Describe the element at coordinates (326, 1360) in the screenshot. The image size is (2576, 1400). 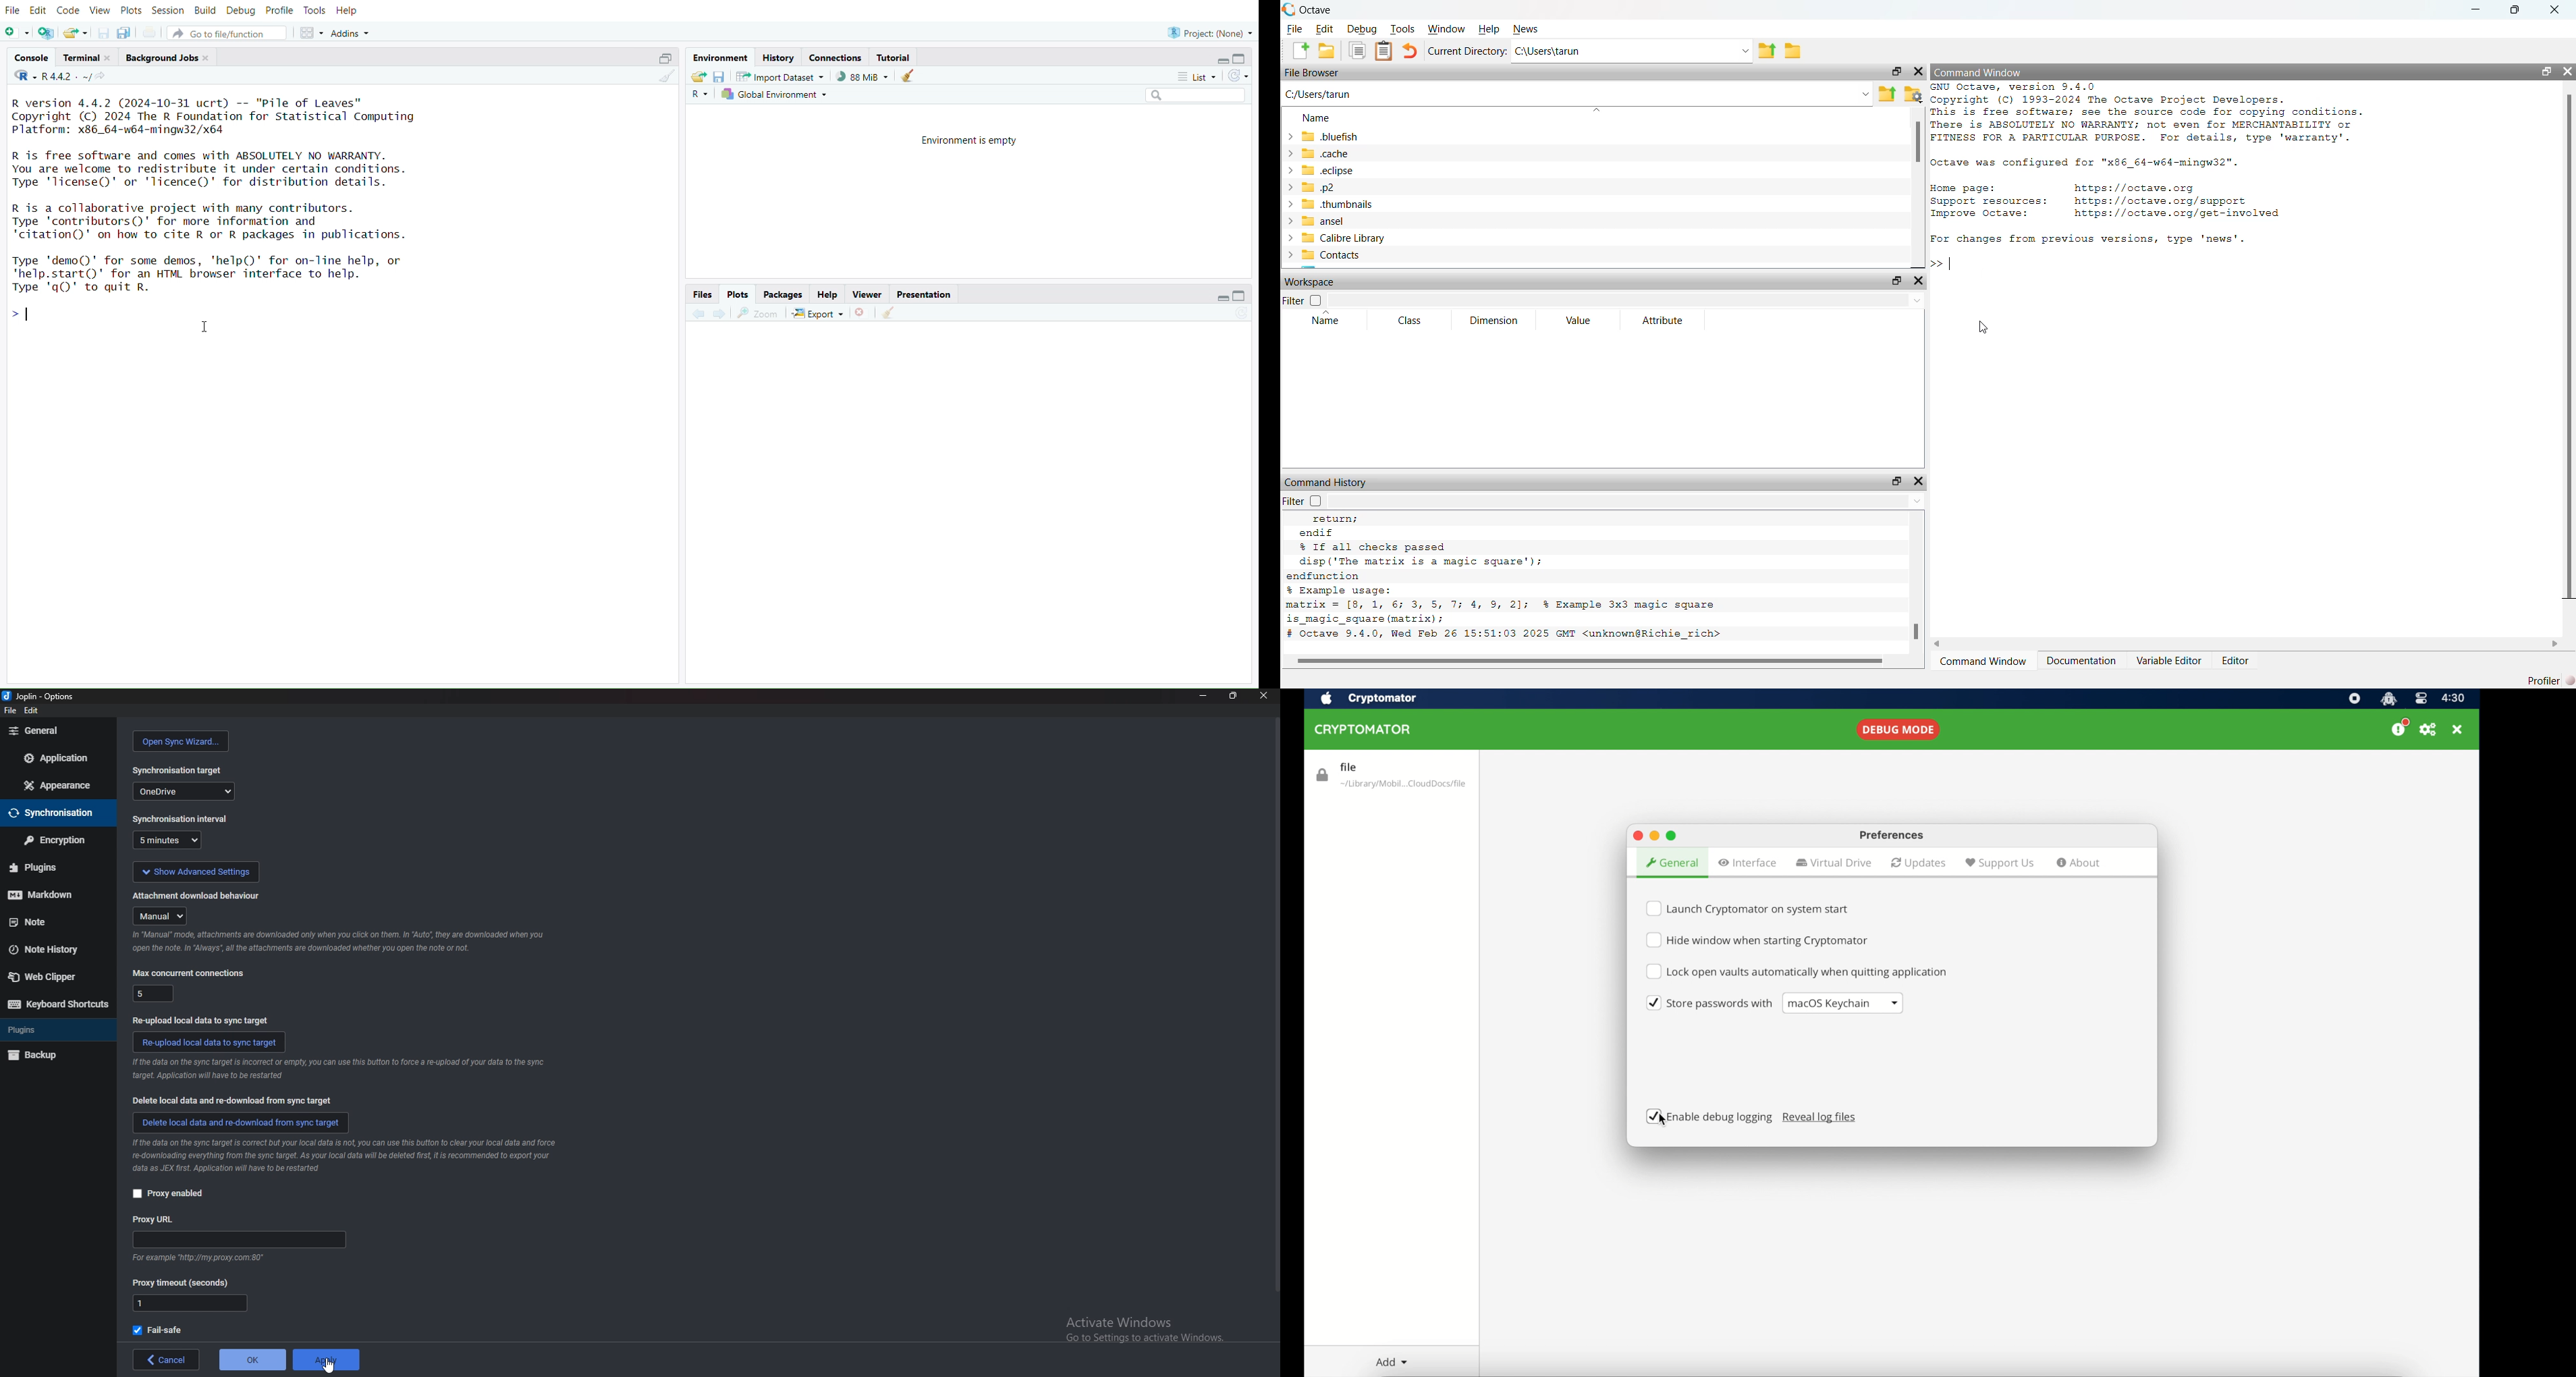
I see `apply` at that location.